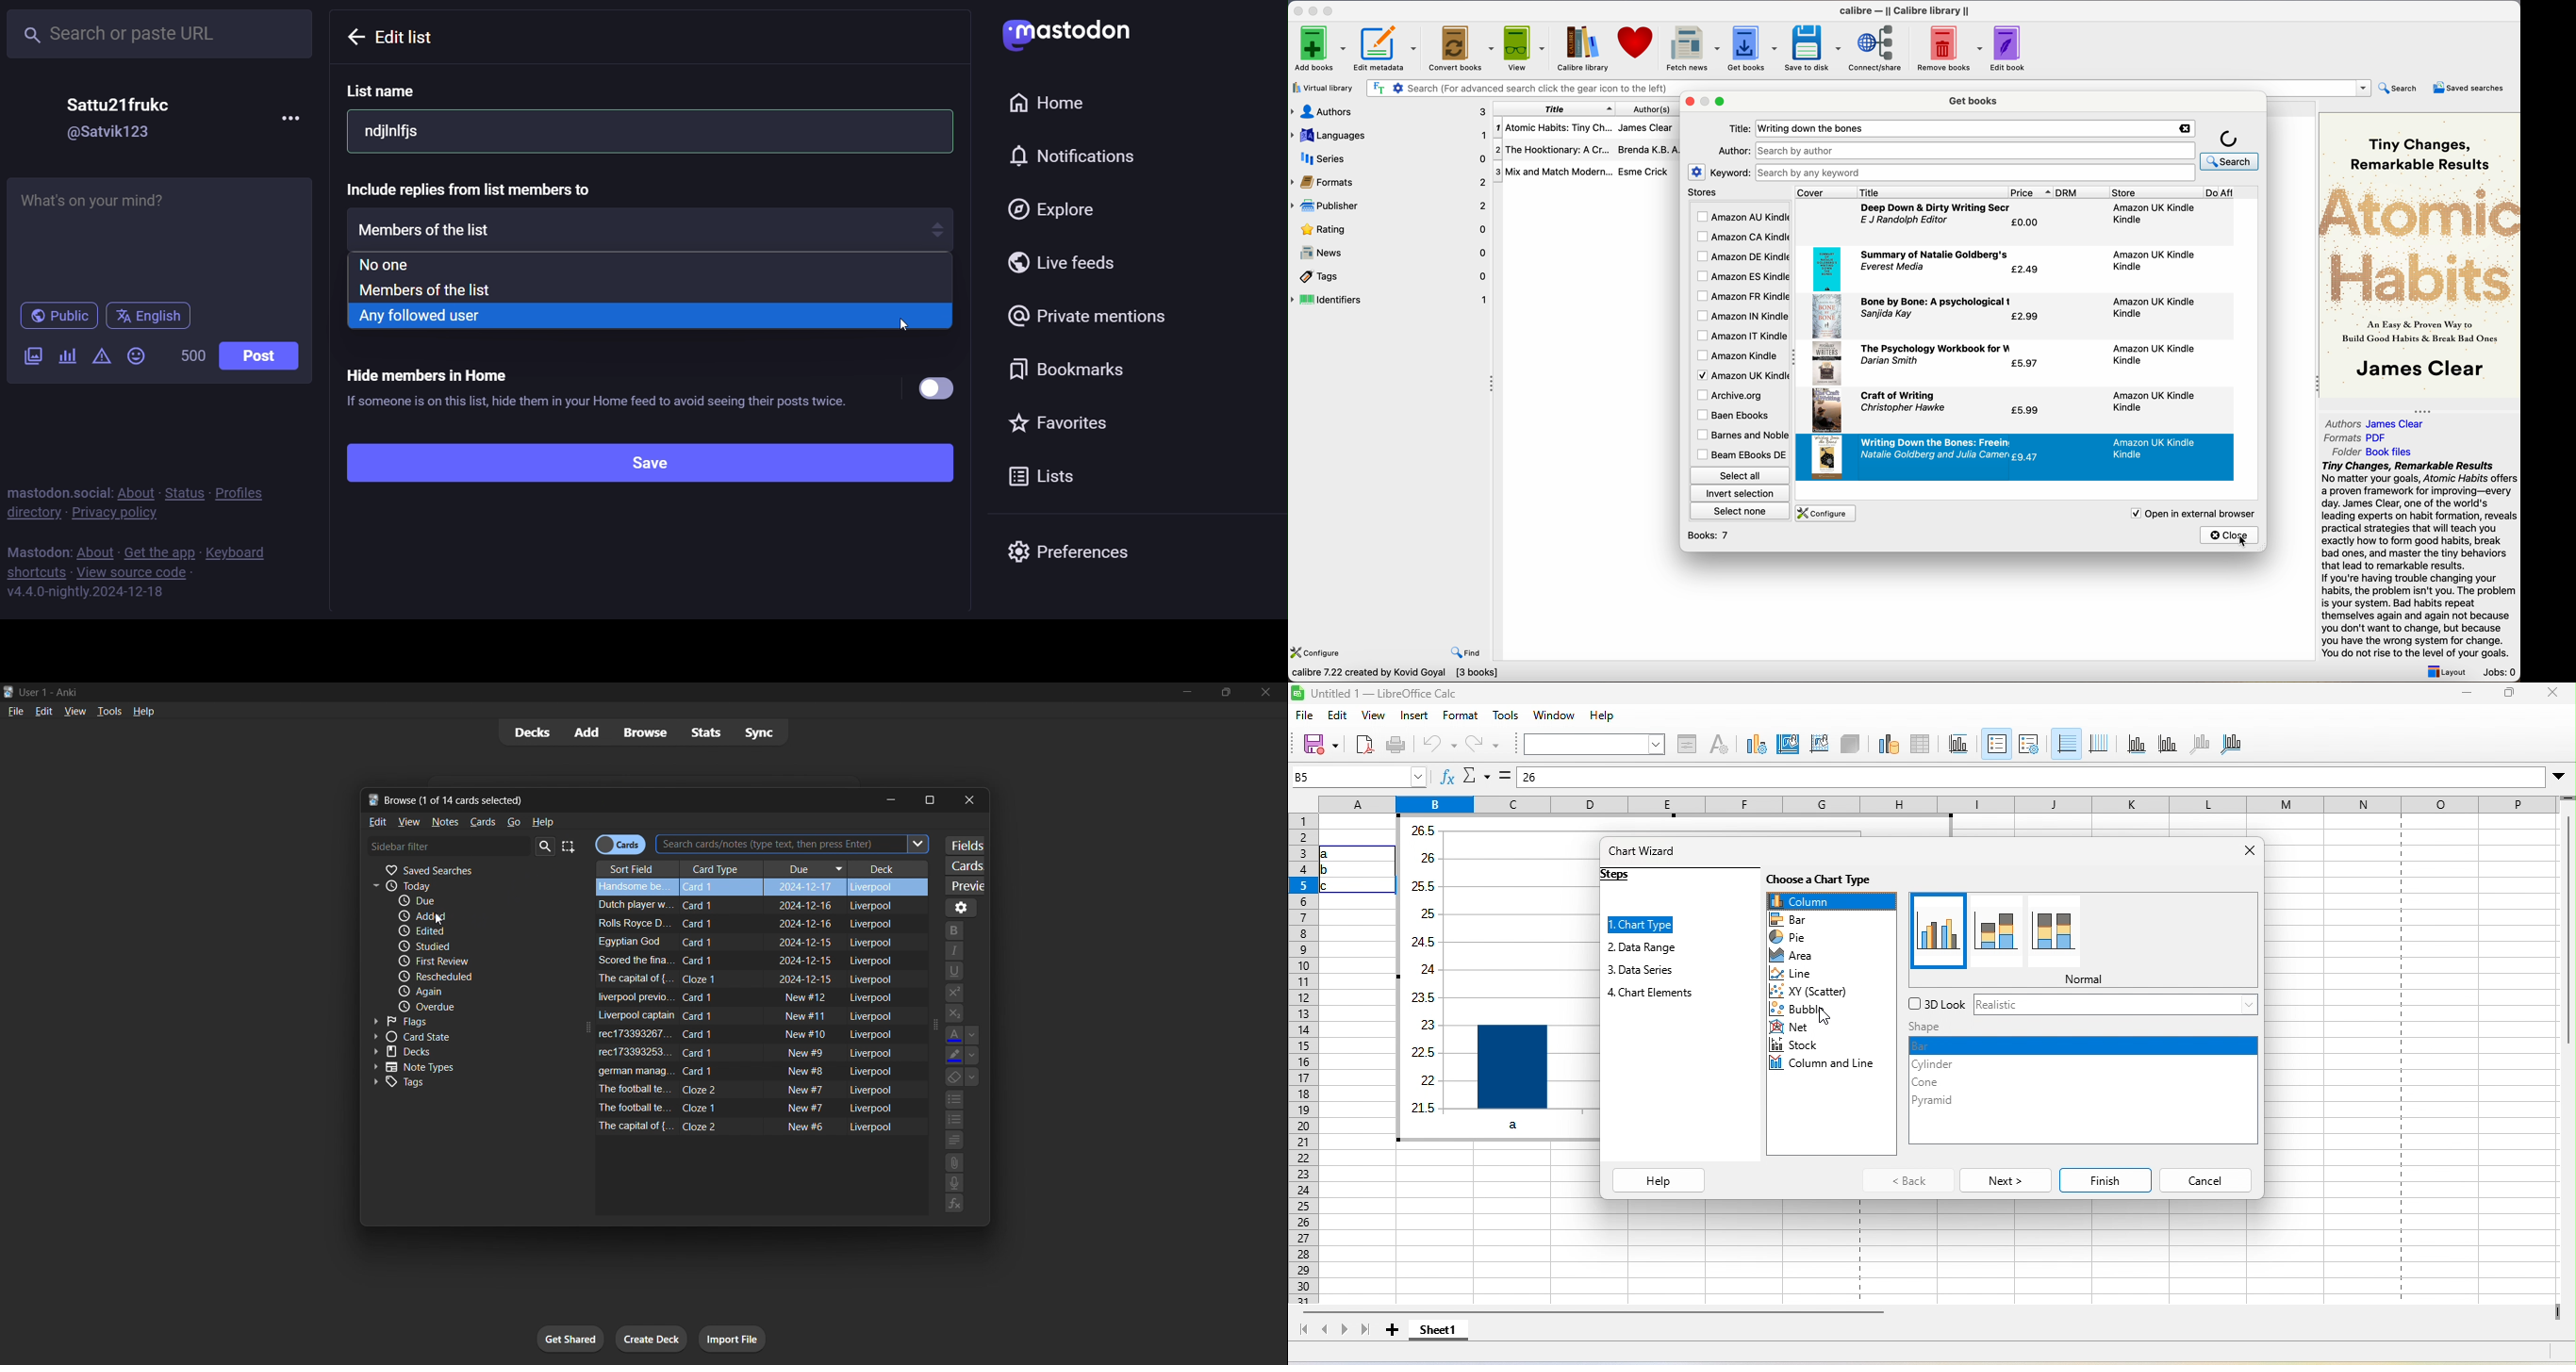 Image resolution: width=2576 pixels, height=1372 pixels. I want to click on Amazon Kindle, so click(1739, 356).